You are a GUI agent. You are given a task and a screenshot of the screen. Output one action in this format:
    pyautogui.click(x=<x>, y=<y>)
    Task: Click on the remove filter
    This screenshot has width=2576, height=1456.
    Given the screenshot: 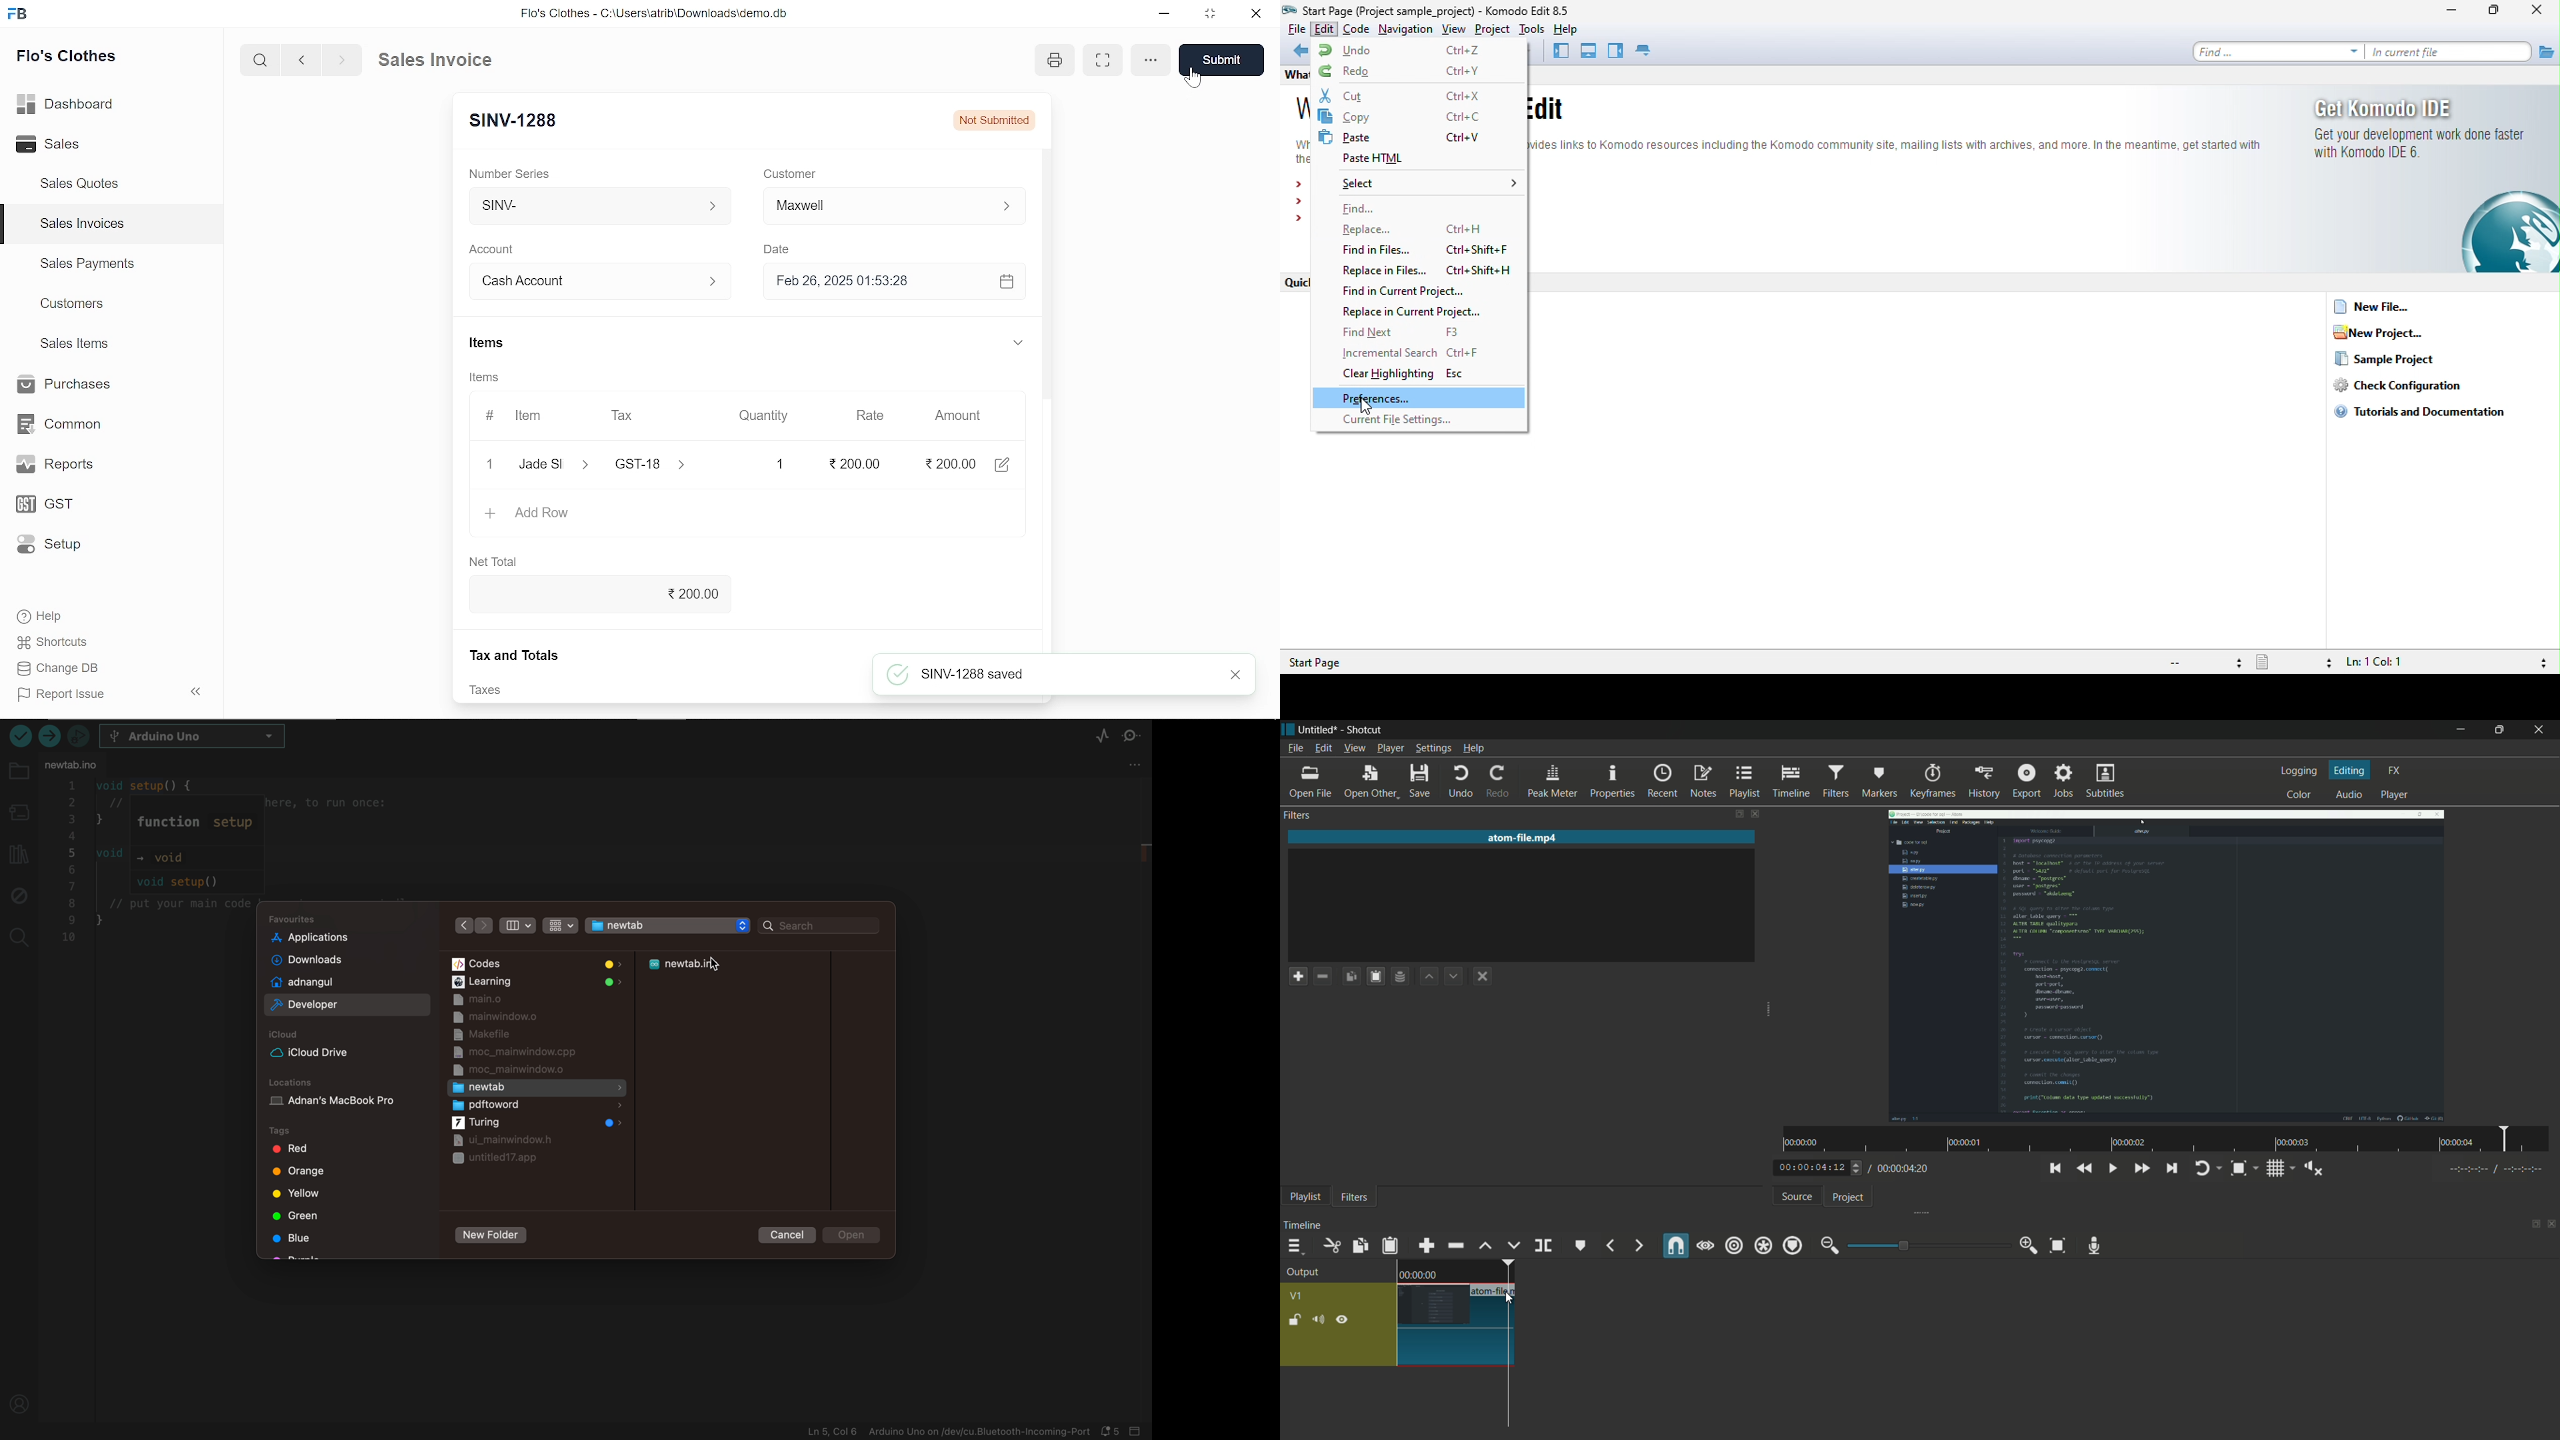 What is the action you would take?
    pyautogui.click(x=1323, y=977)
    